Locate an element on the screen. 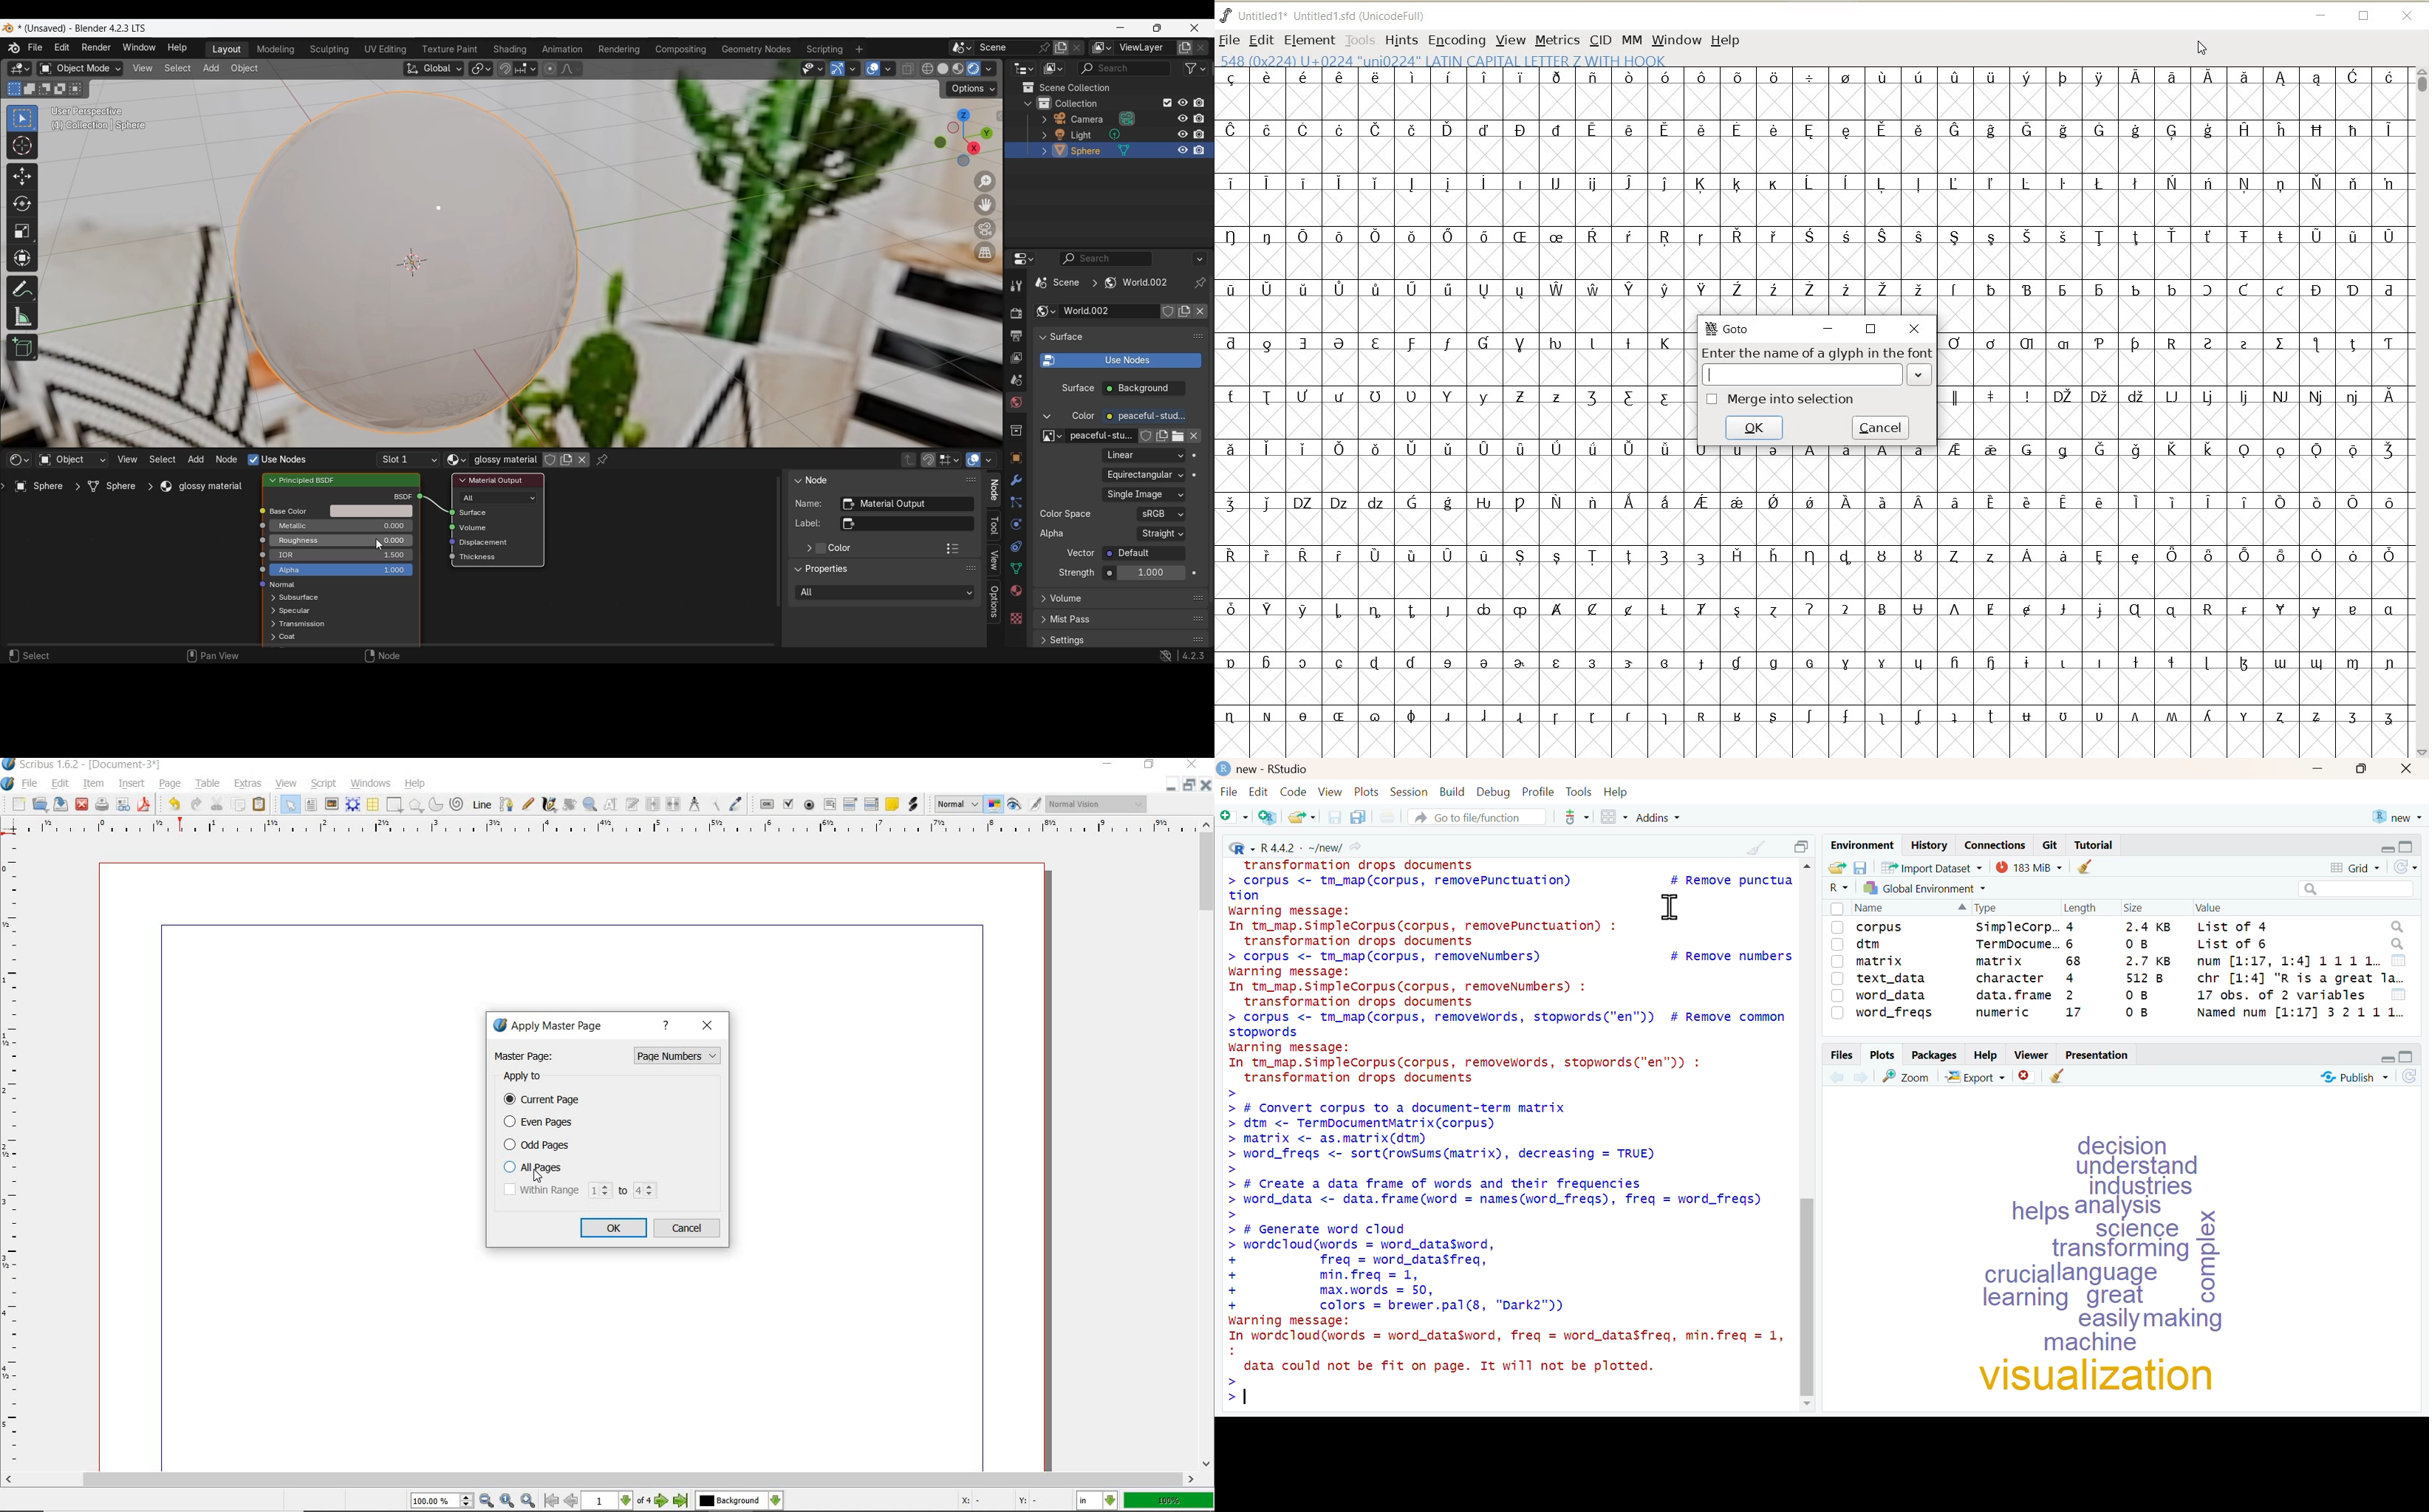 This screenshot has width=2436, height=1512. Fake user is located at coordinates (1168, 311).